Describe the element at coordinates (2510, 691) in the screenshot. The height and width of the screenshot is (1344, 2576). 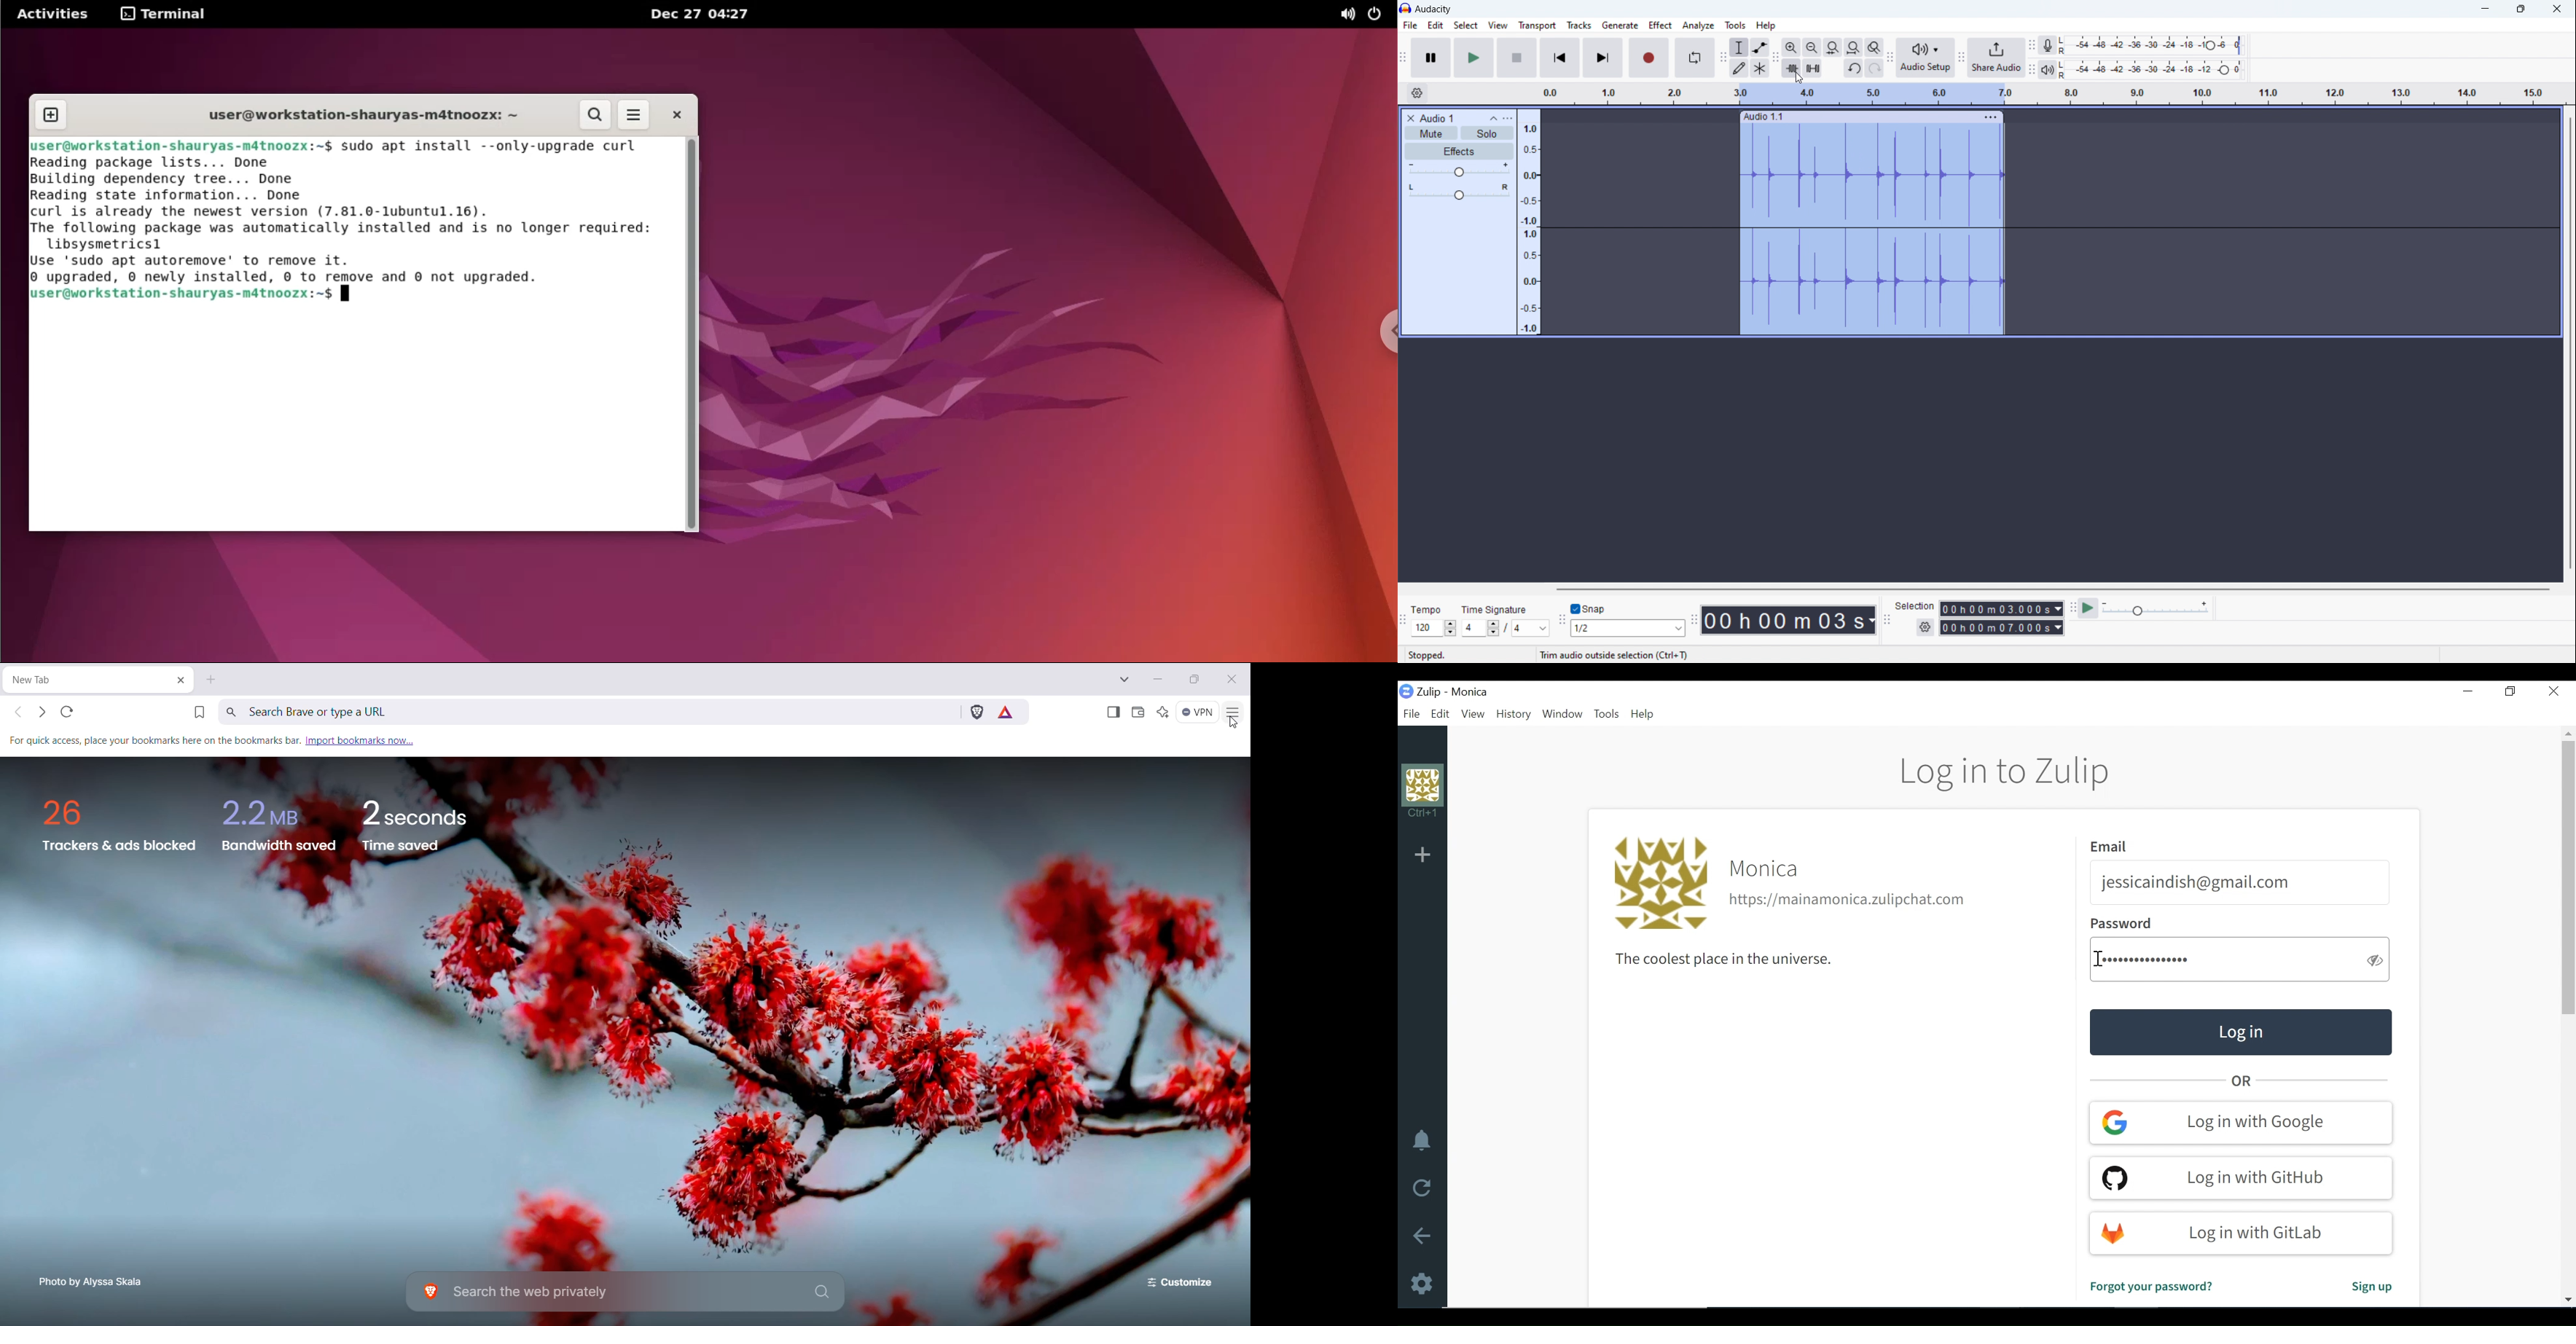
I see `Restore` at that location.